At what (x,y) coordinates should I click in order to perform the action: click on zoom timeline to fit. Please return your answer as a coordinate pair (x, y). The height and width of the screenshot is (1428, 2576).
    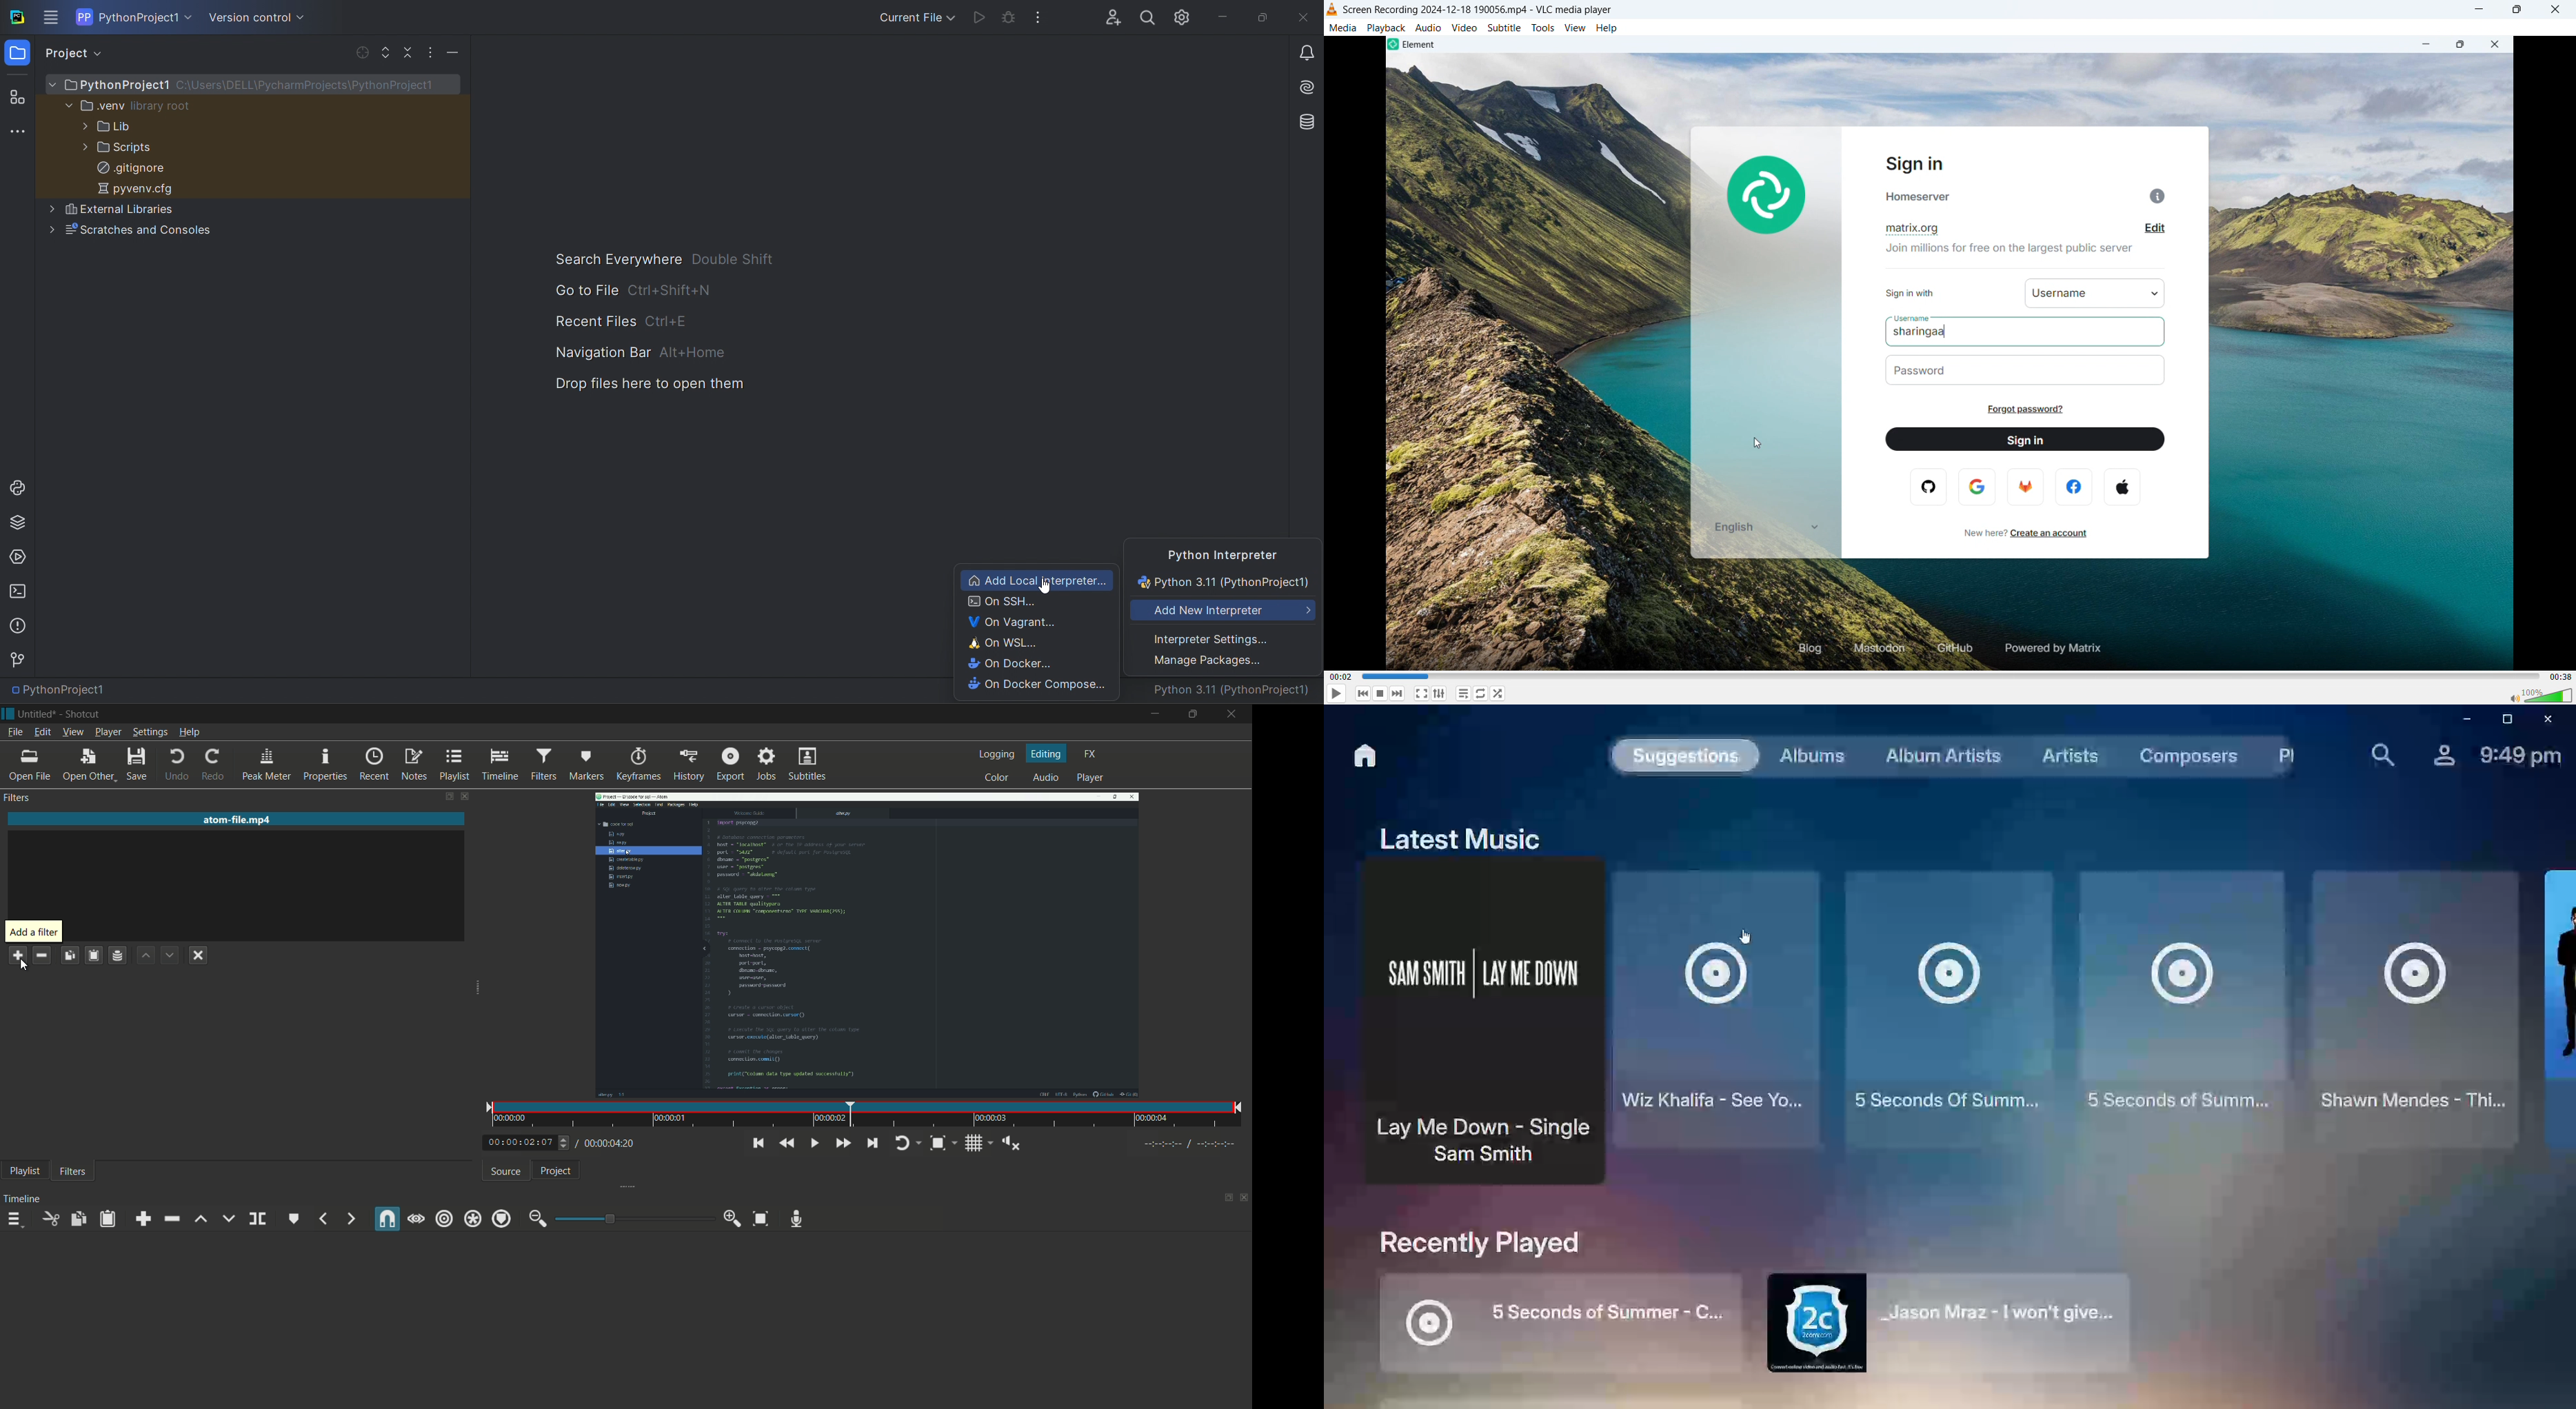
    Looking at the image, I should click on (761, 1219).